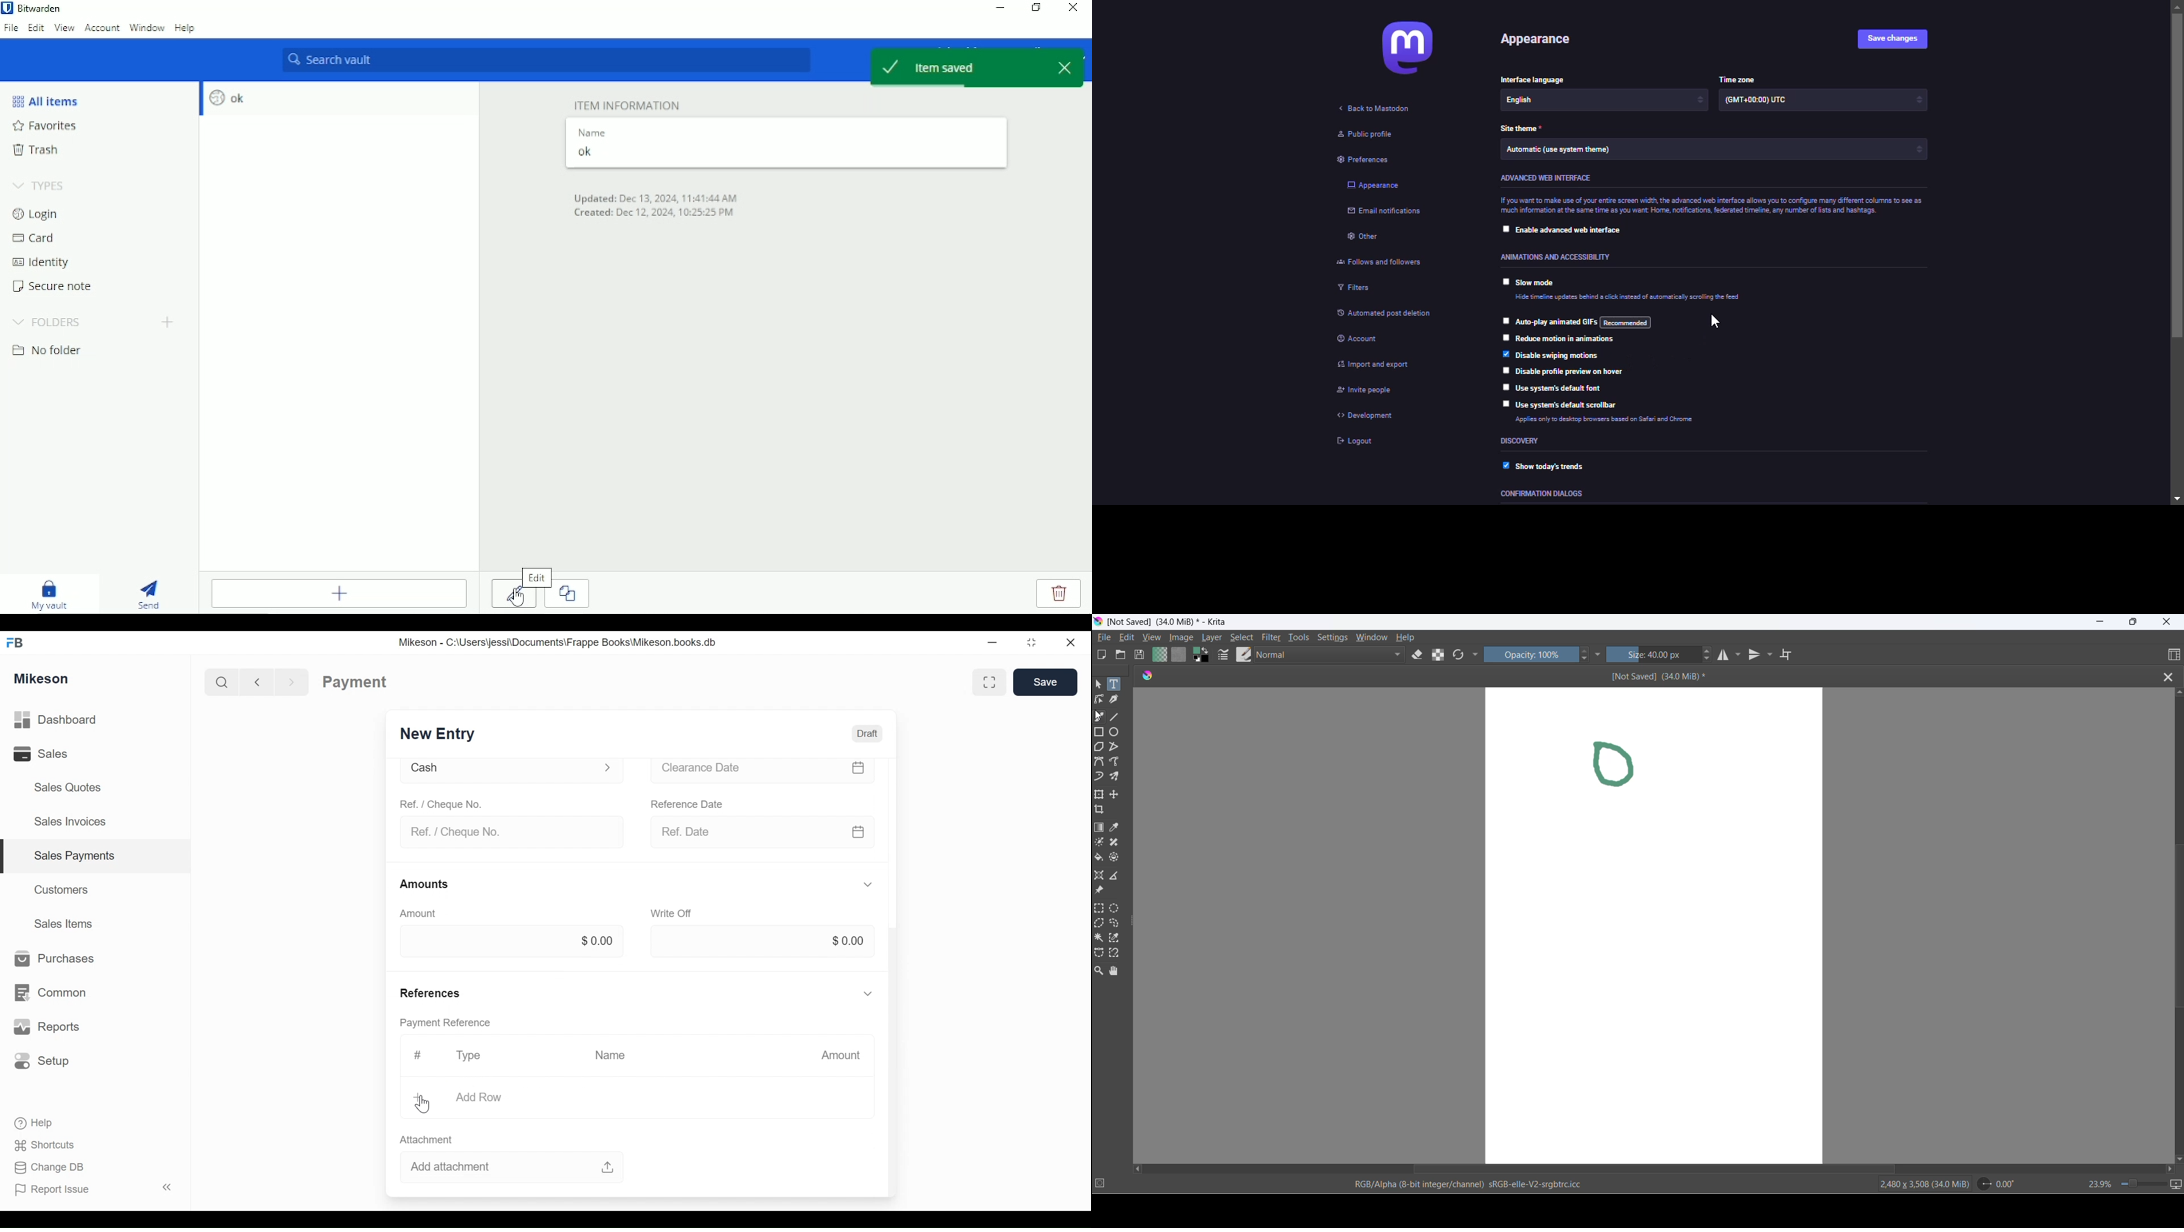  What do you see at coordinates (418, 1056) in the screenshot?
I see `Hashtag` at bounding box center [418, 1056].